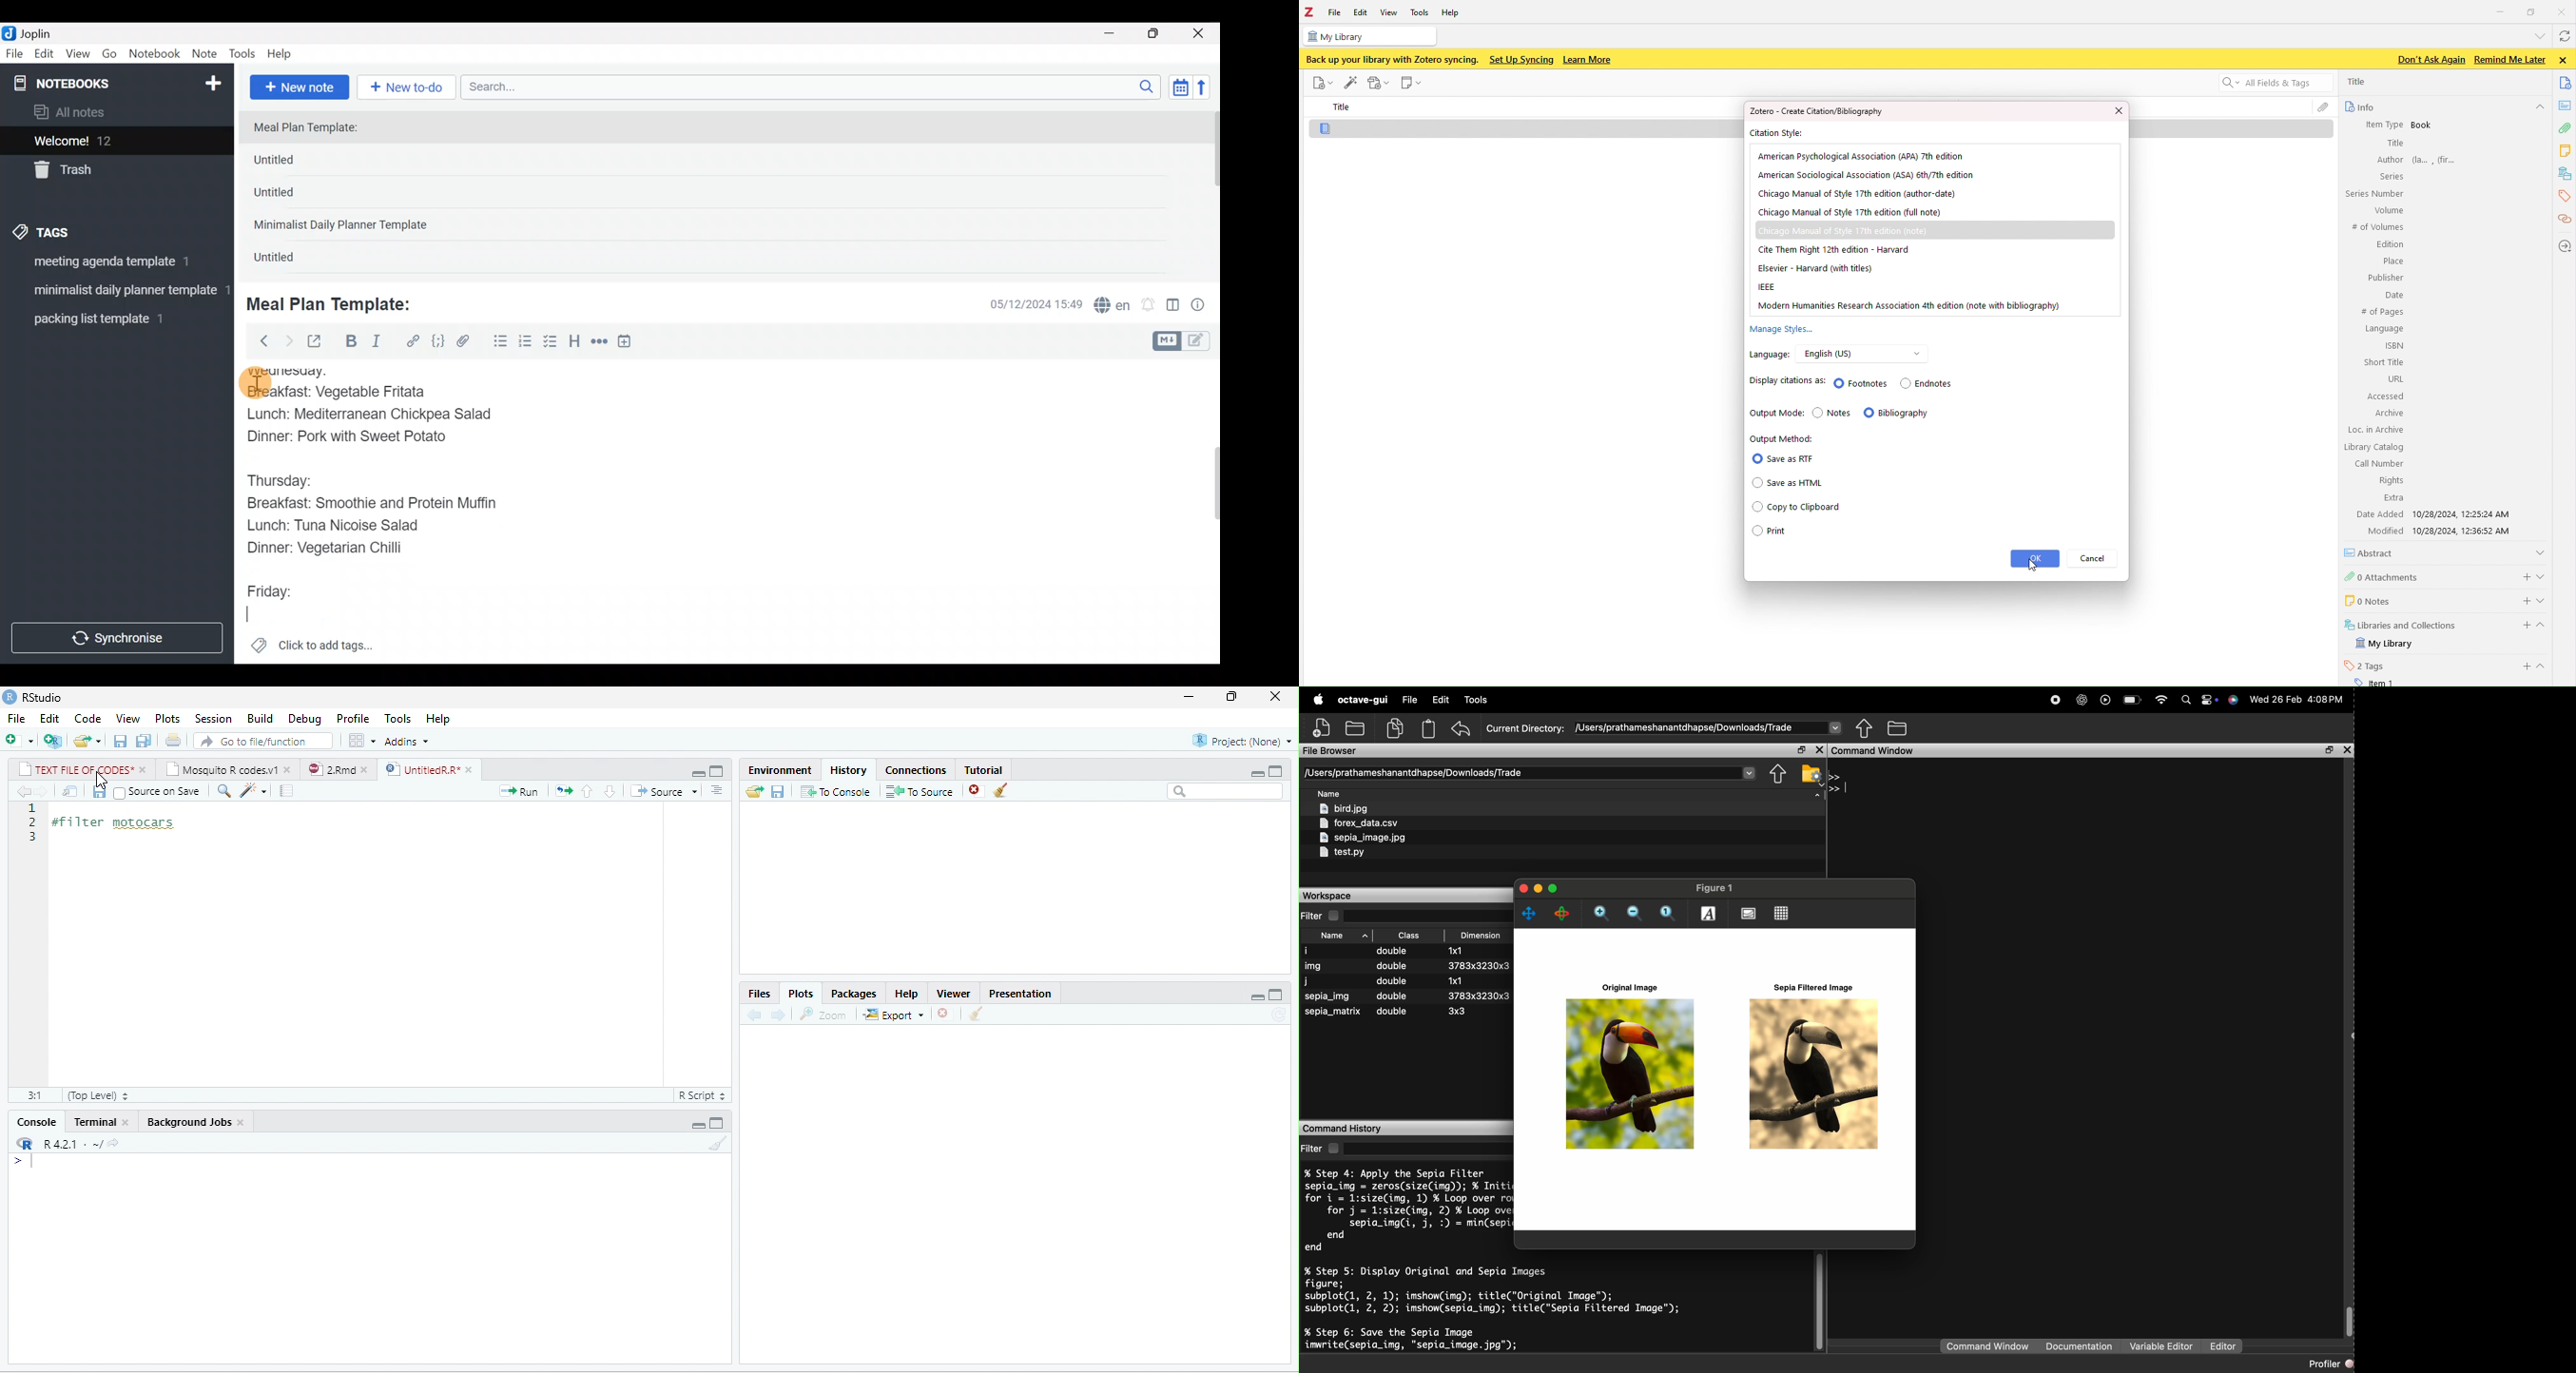 The height and width of the screenshot is (1400, 2576). I want to click on Environment, so click(780, 770).